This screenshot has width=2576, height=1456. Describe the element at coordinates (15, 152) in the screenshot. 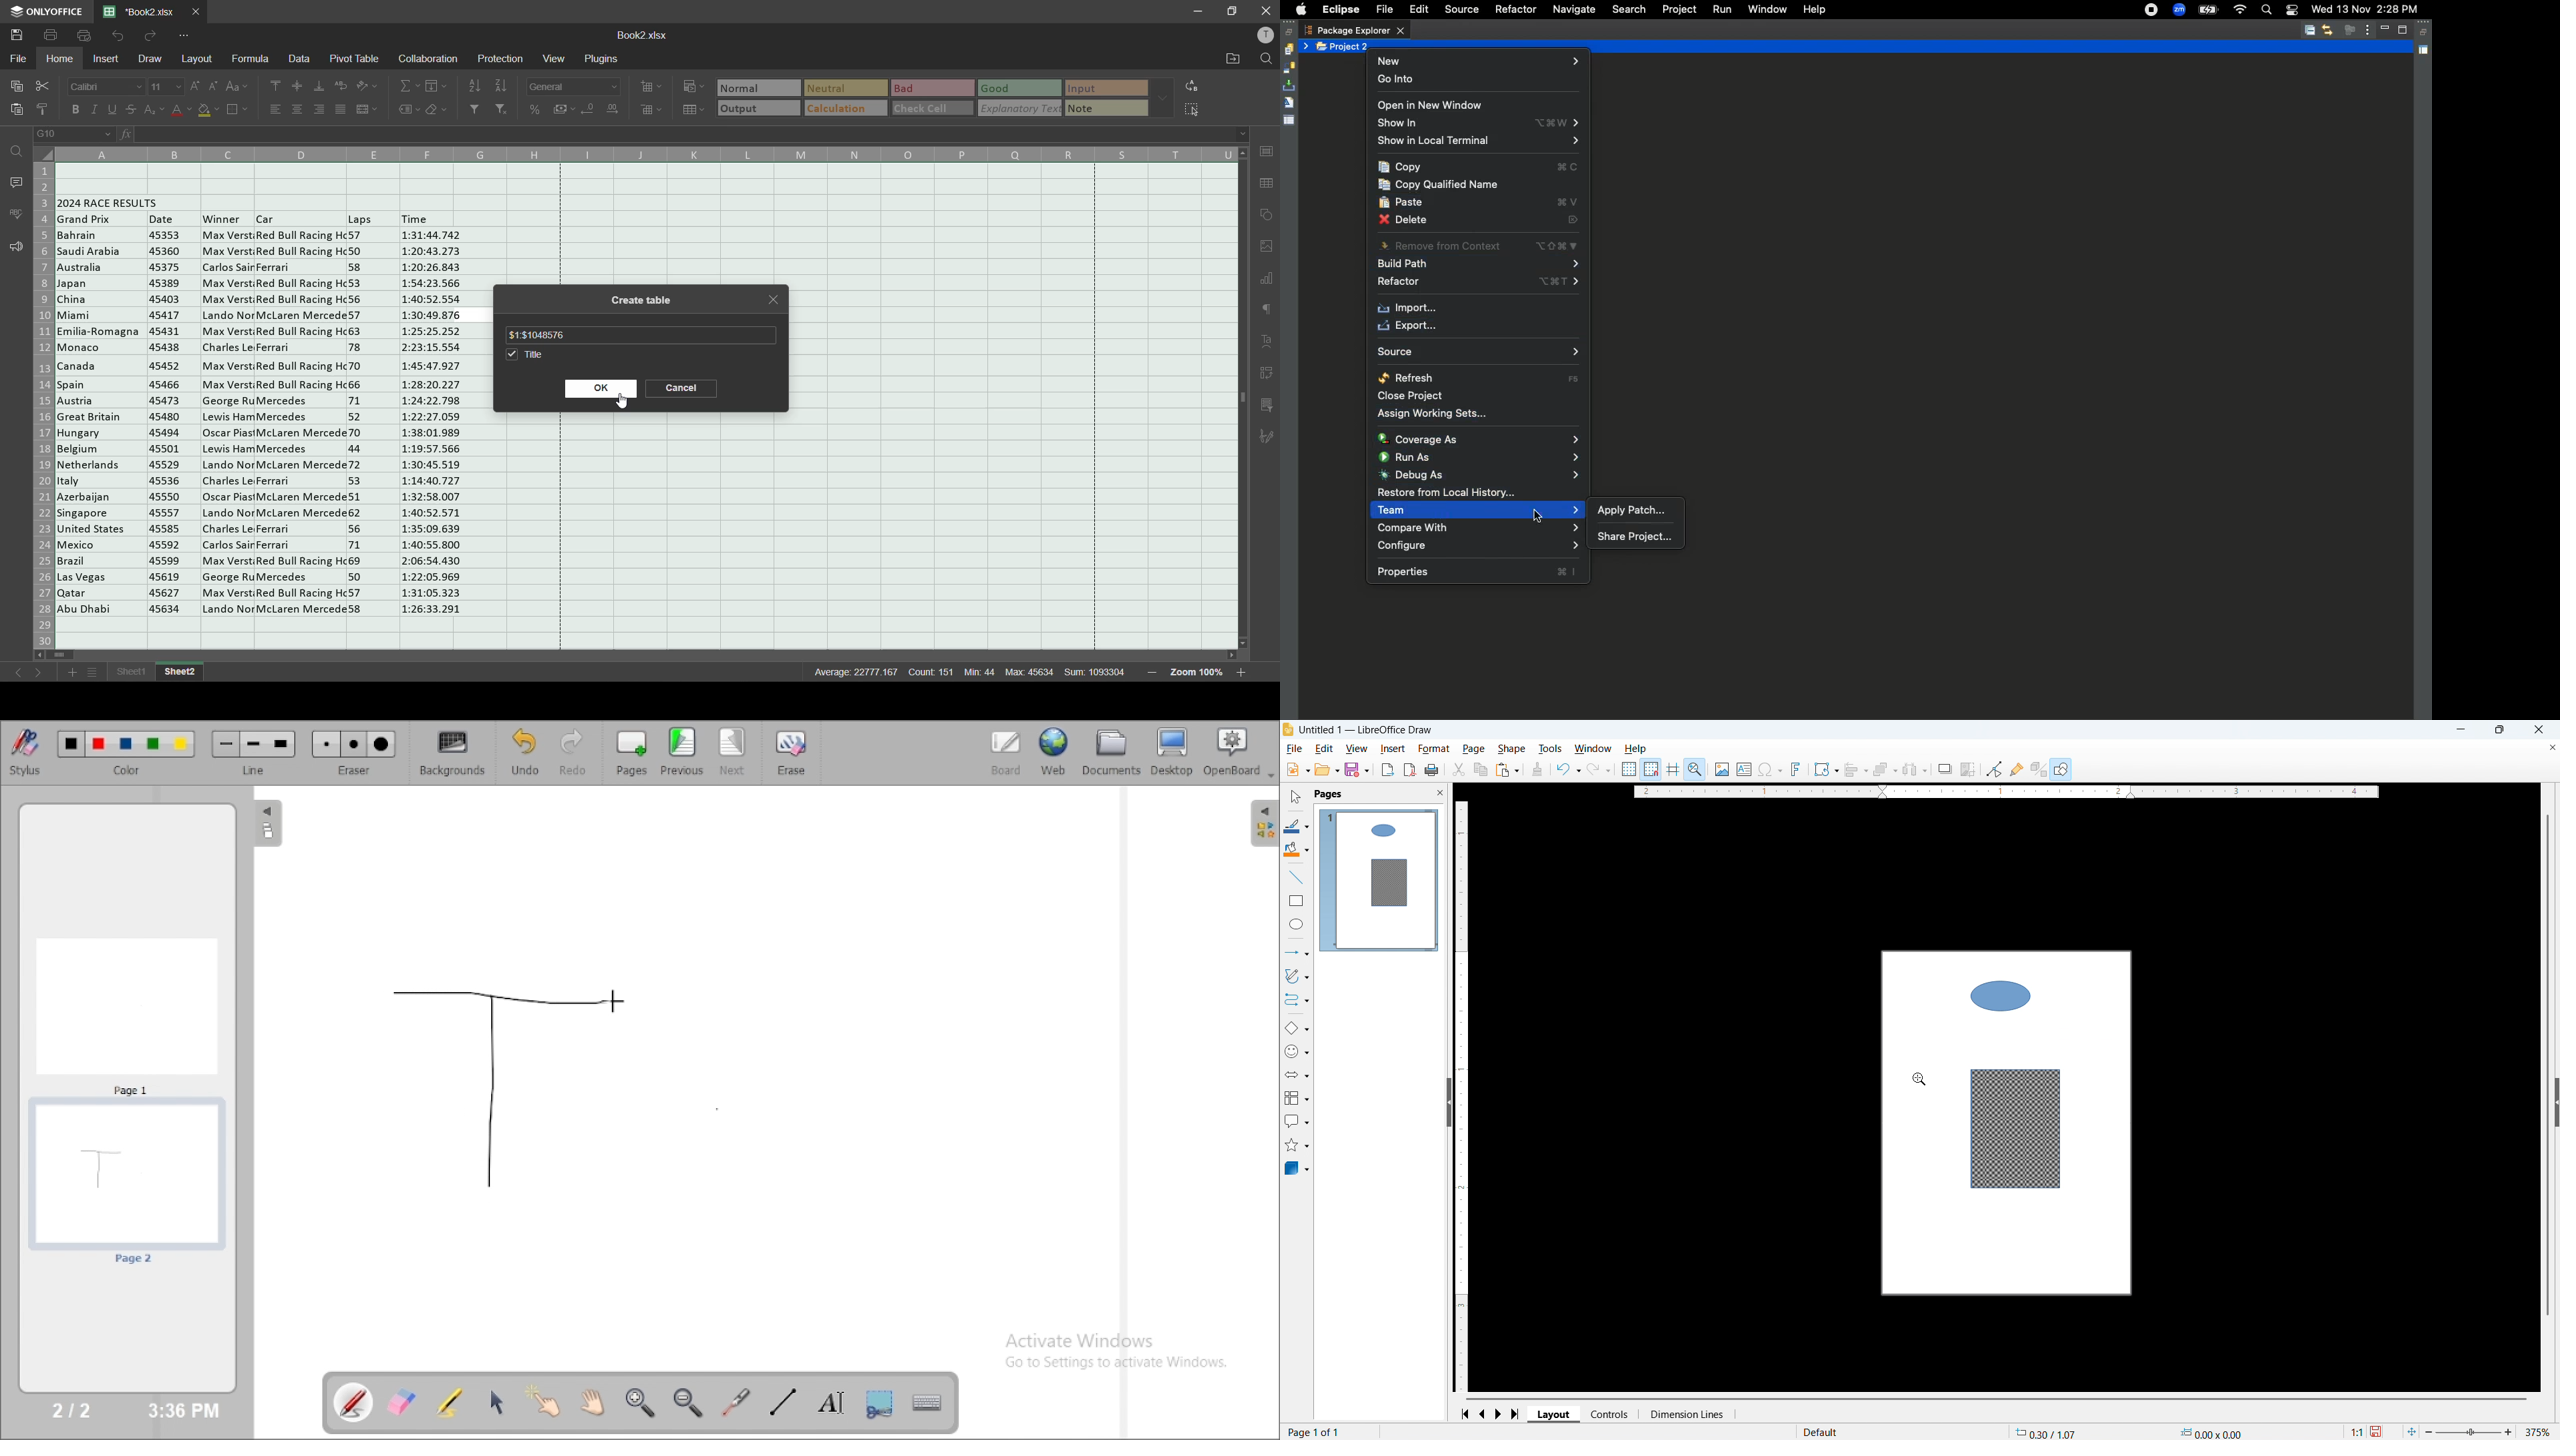

I see `find` at that location.